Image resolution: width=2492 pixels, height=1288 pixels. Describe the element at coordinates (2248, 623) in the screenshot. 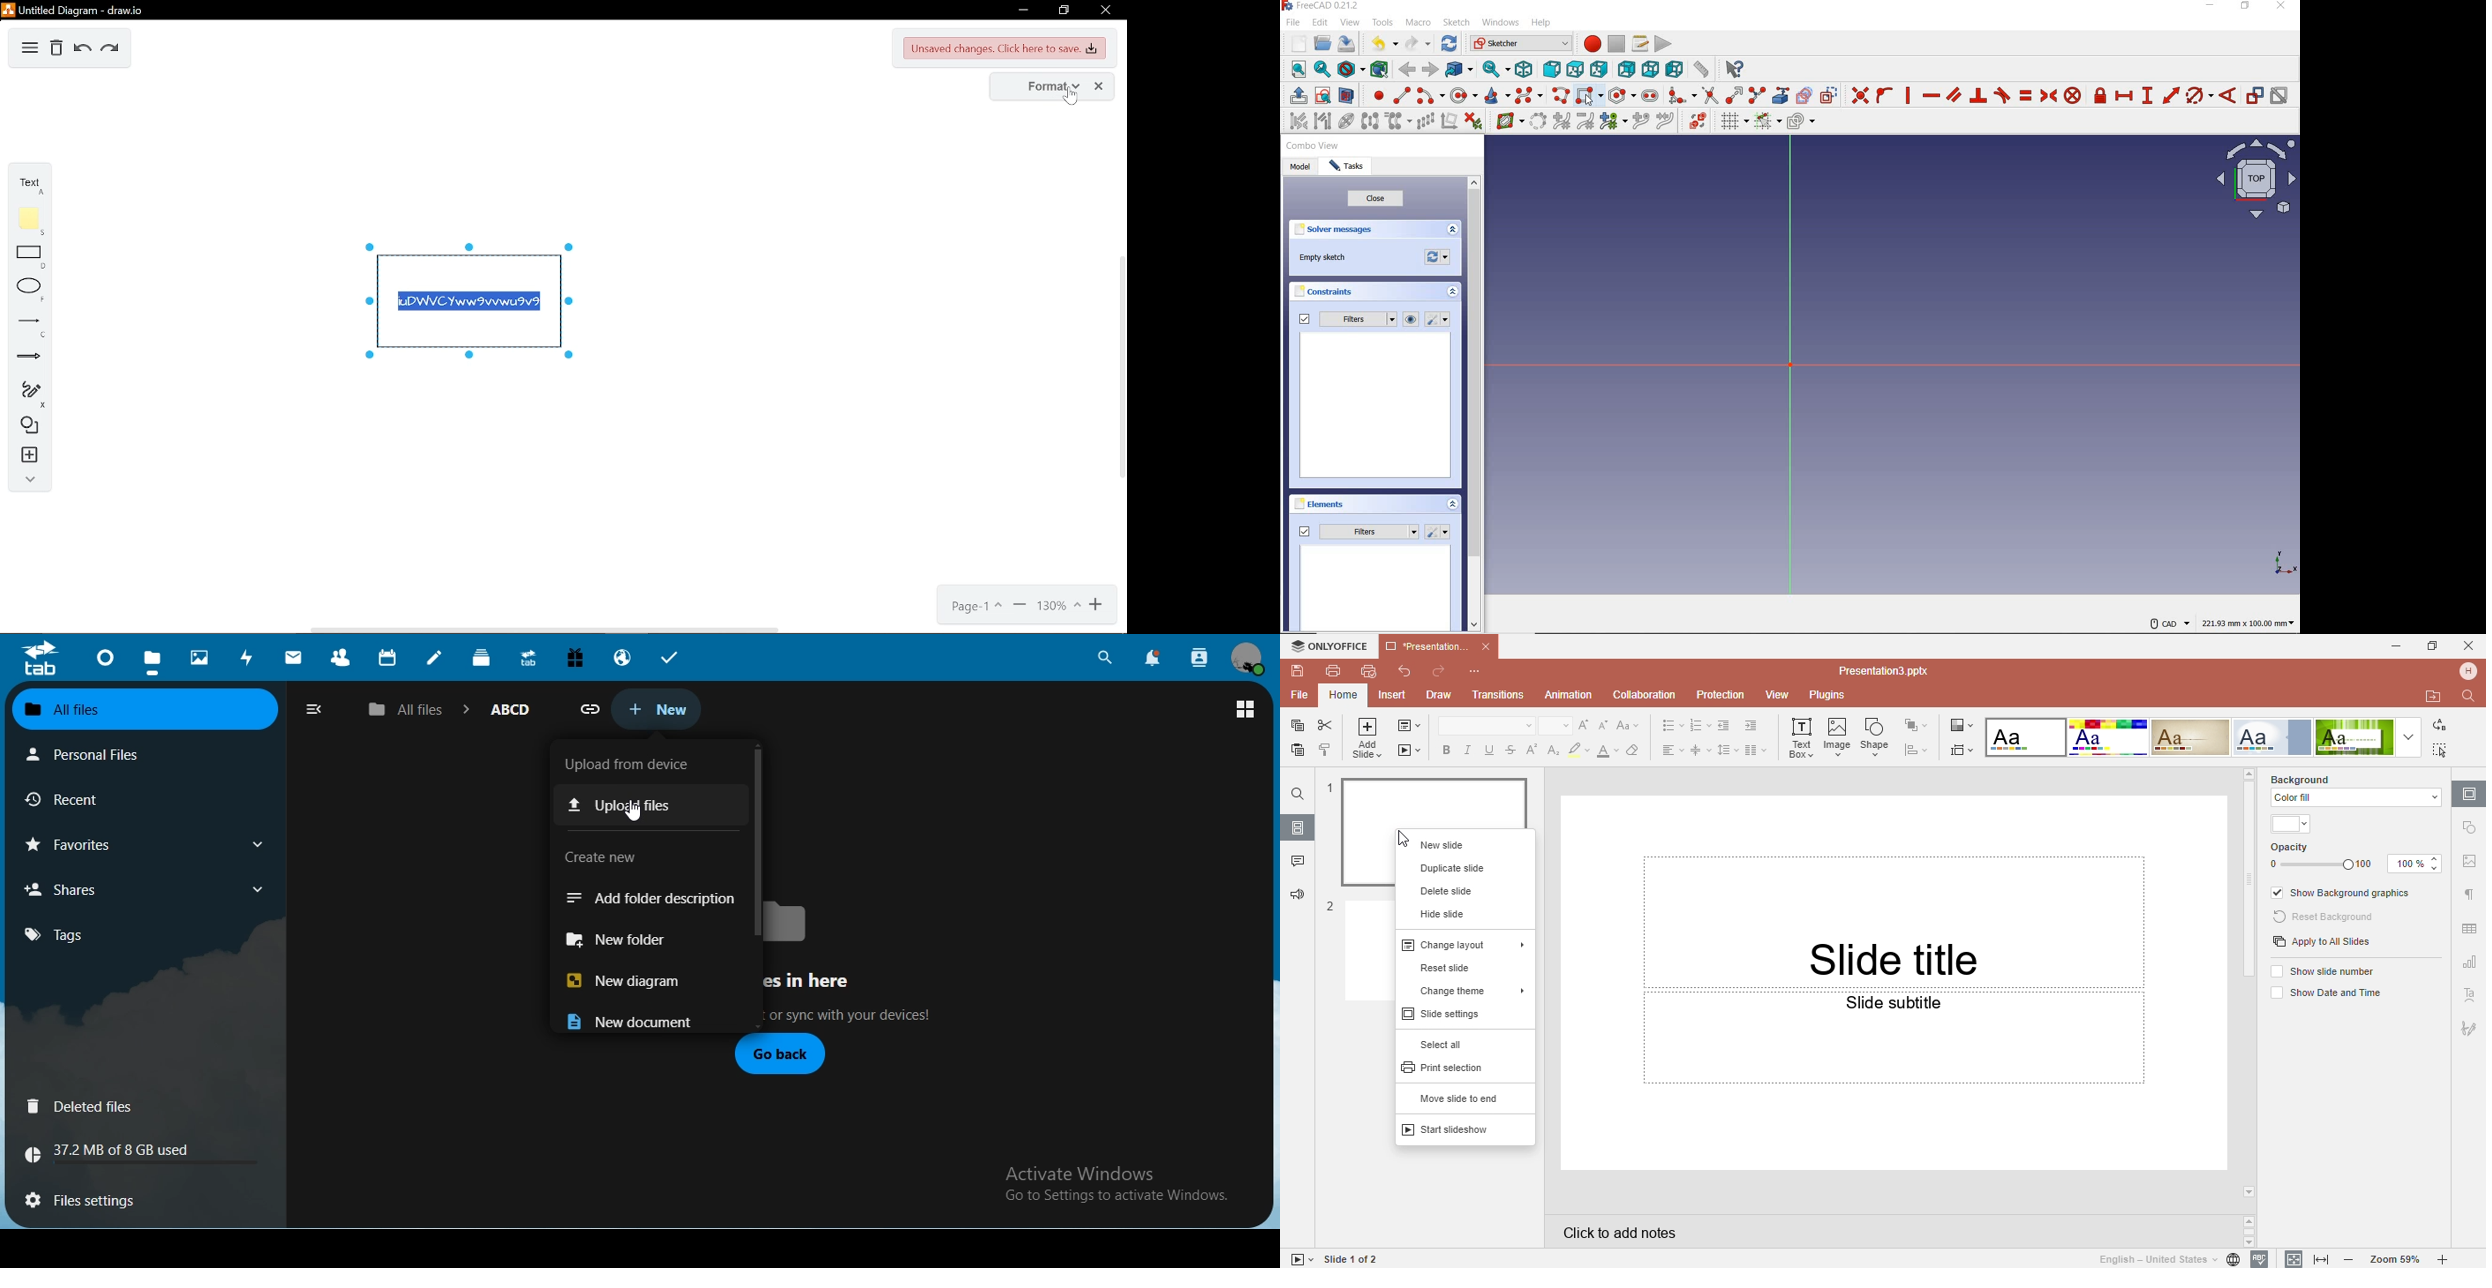

I see `221.93mmx100.00mm` at that location.